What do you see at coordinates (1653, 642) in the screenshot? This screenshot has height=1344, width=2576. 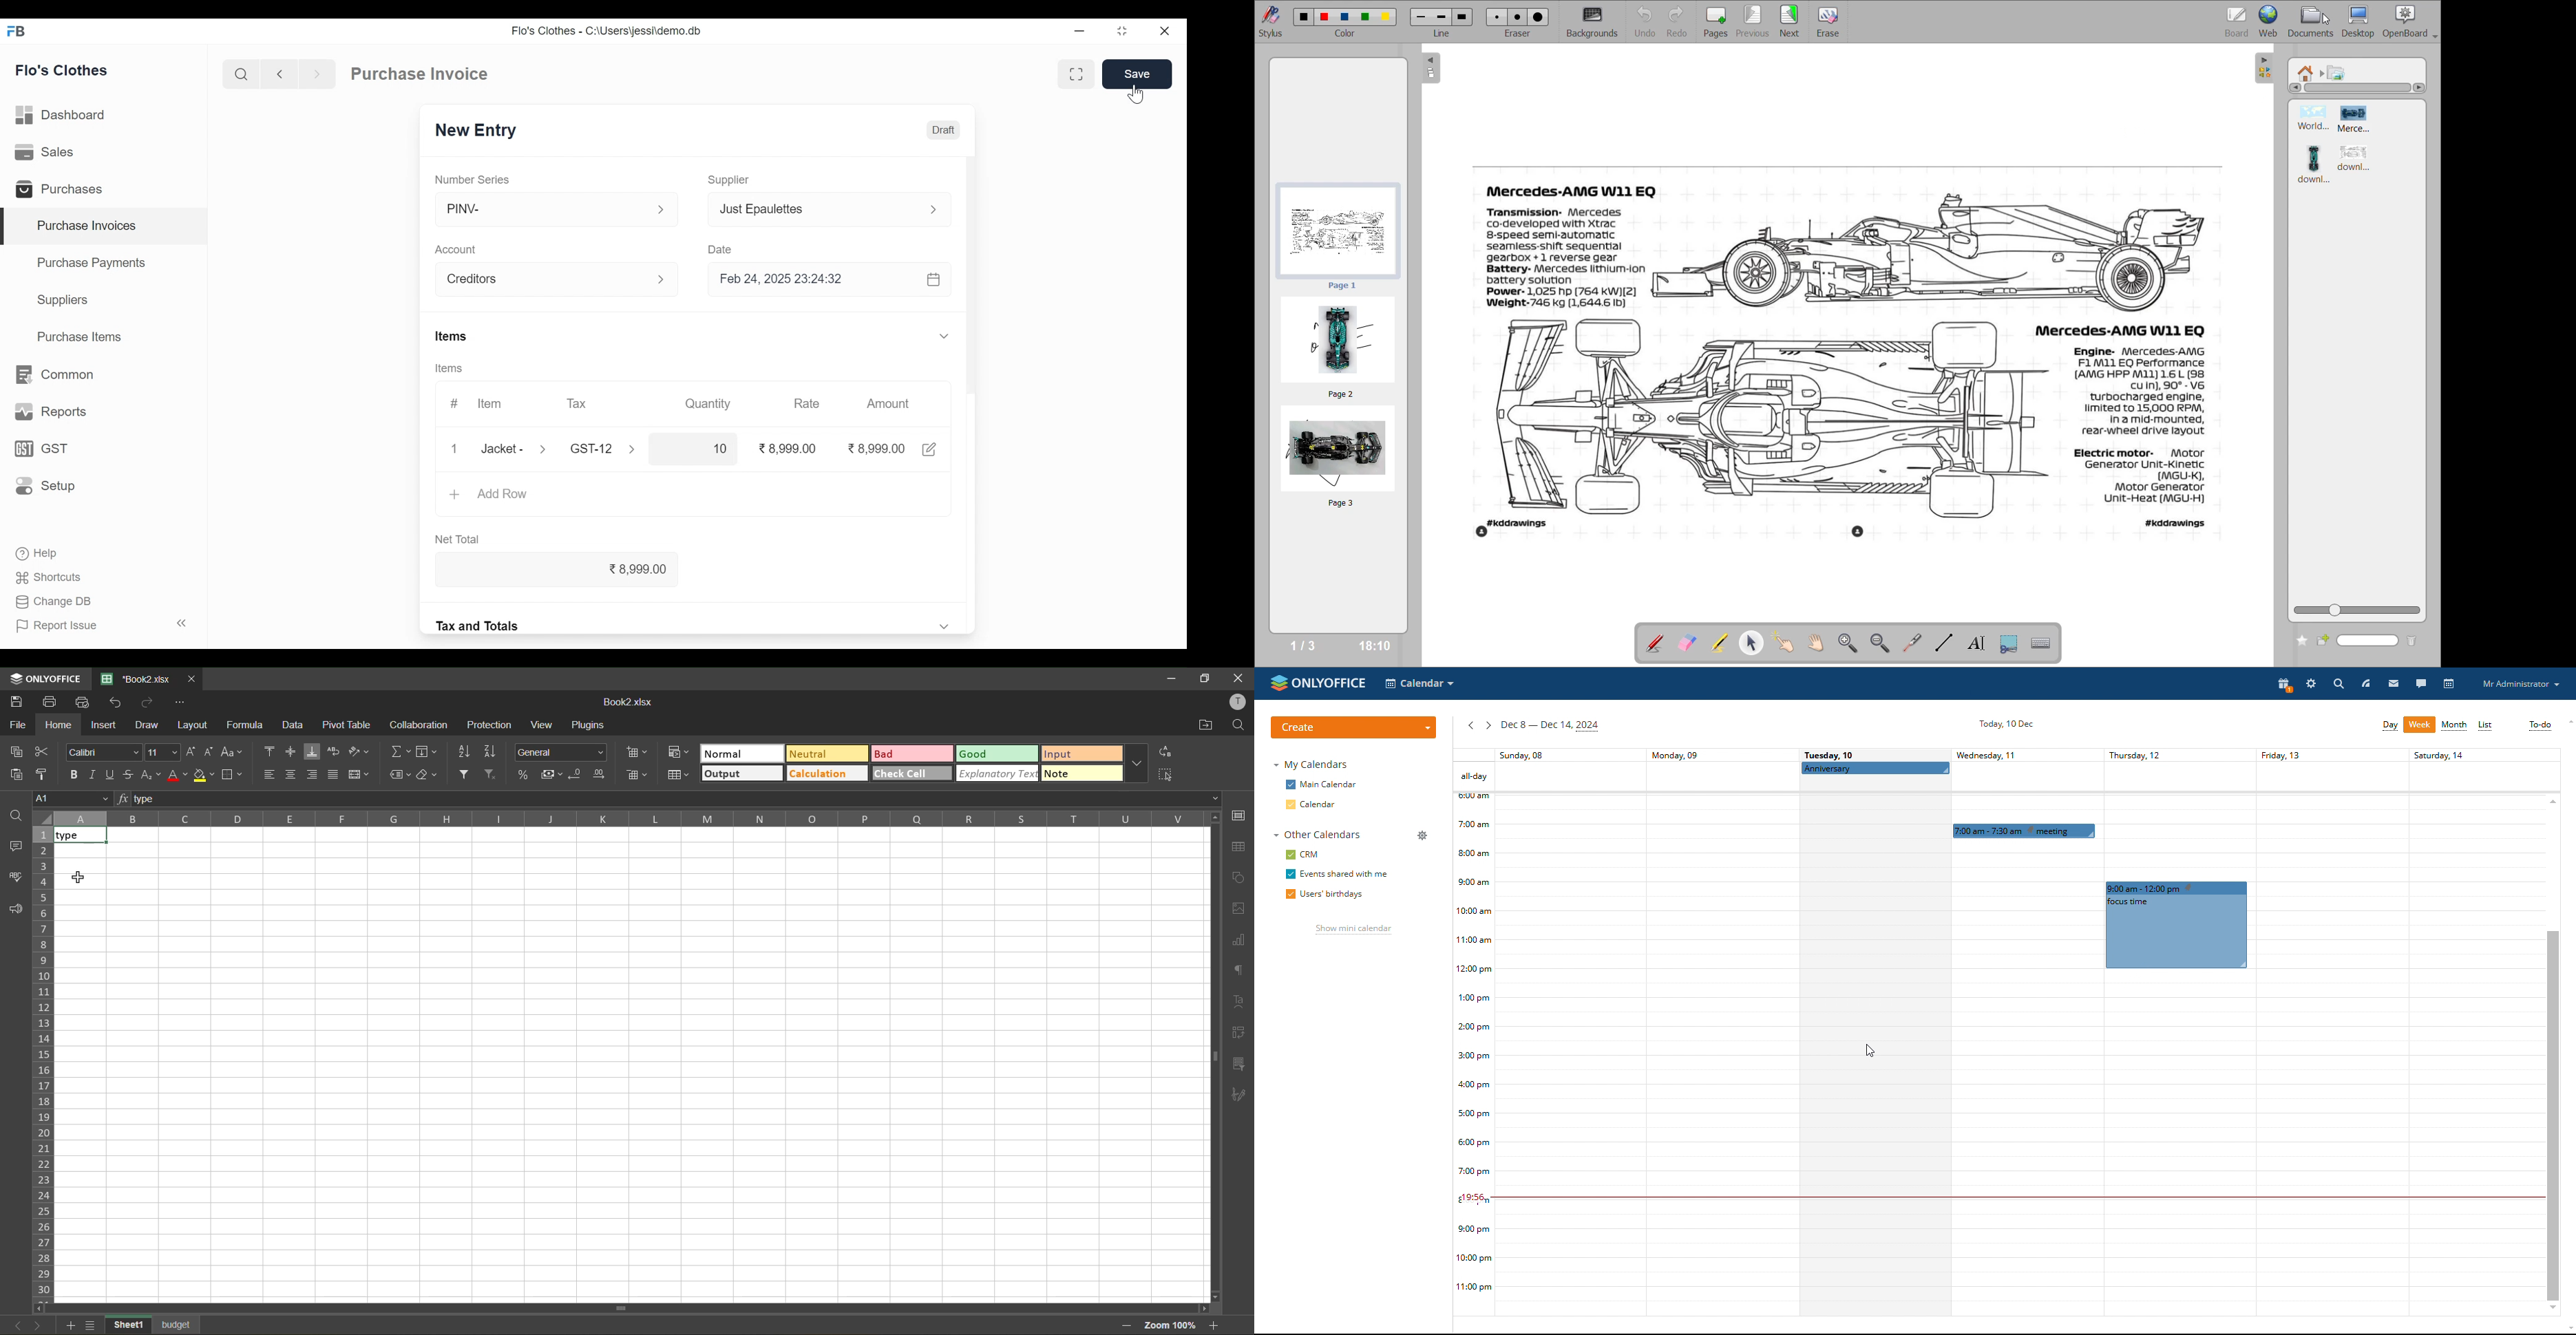 I see `annotate document` at bounding box center [1653, 642].